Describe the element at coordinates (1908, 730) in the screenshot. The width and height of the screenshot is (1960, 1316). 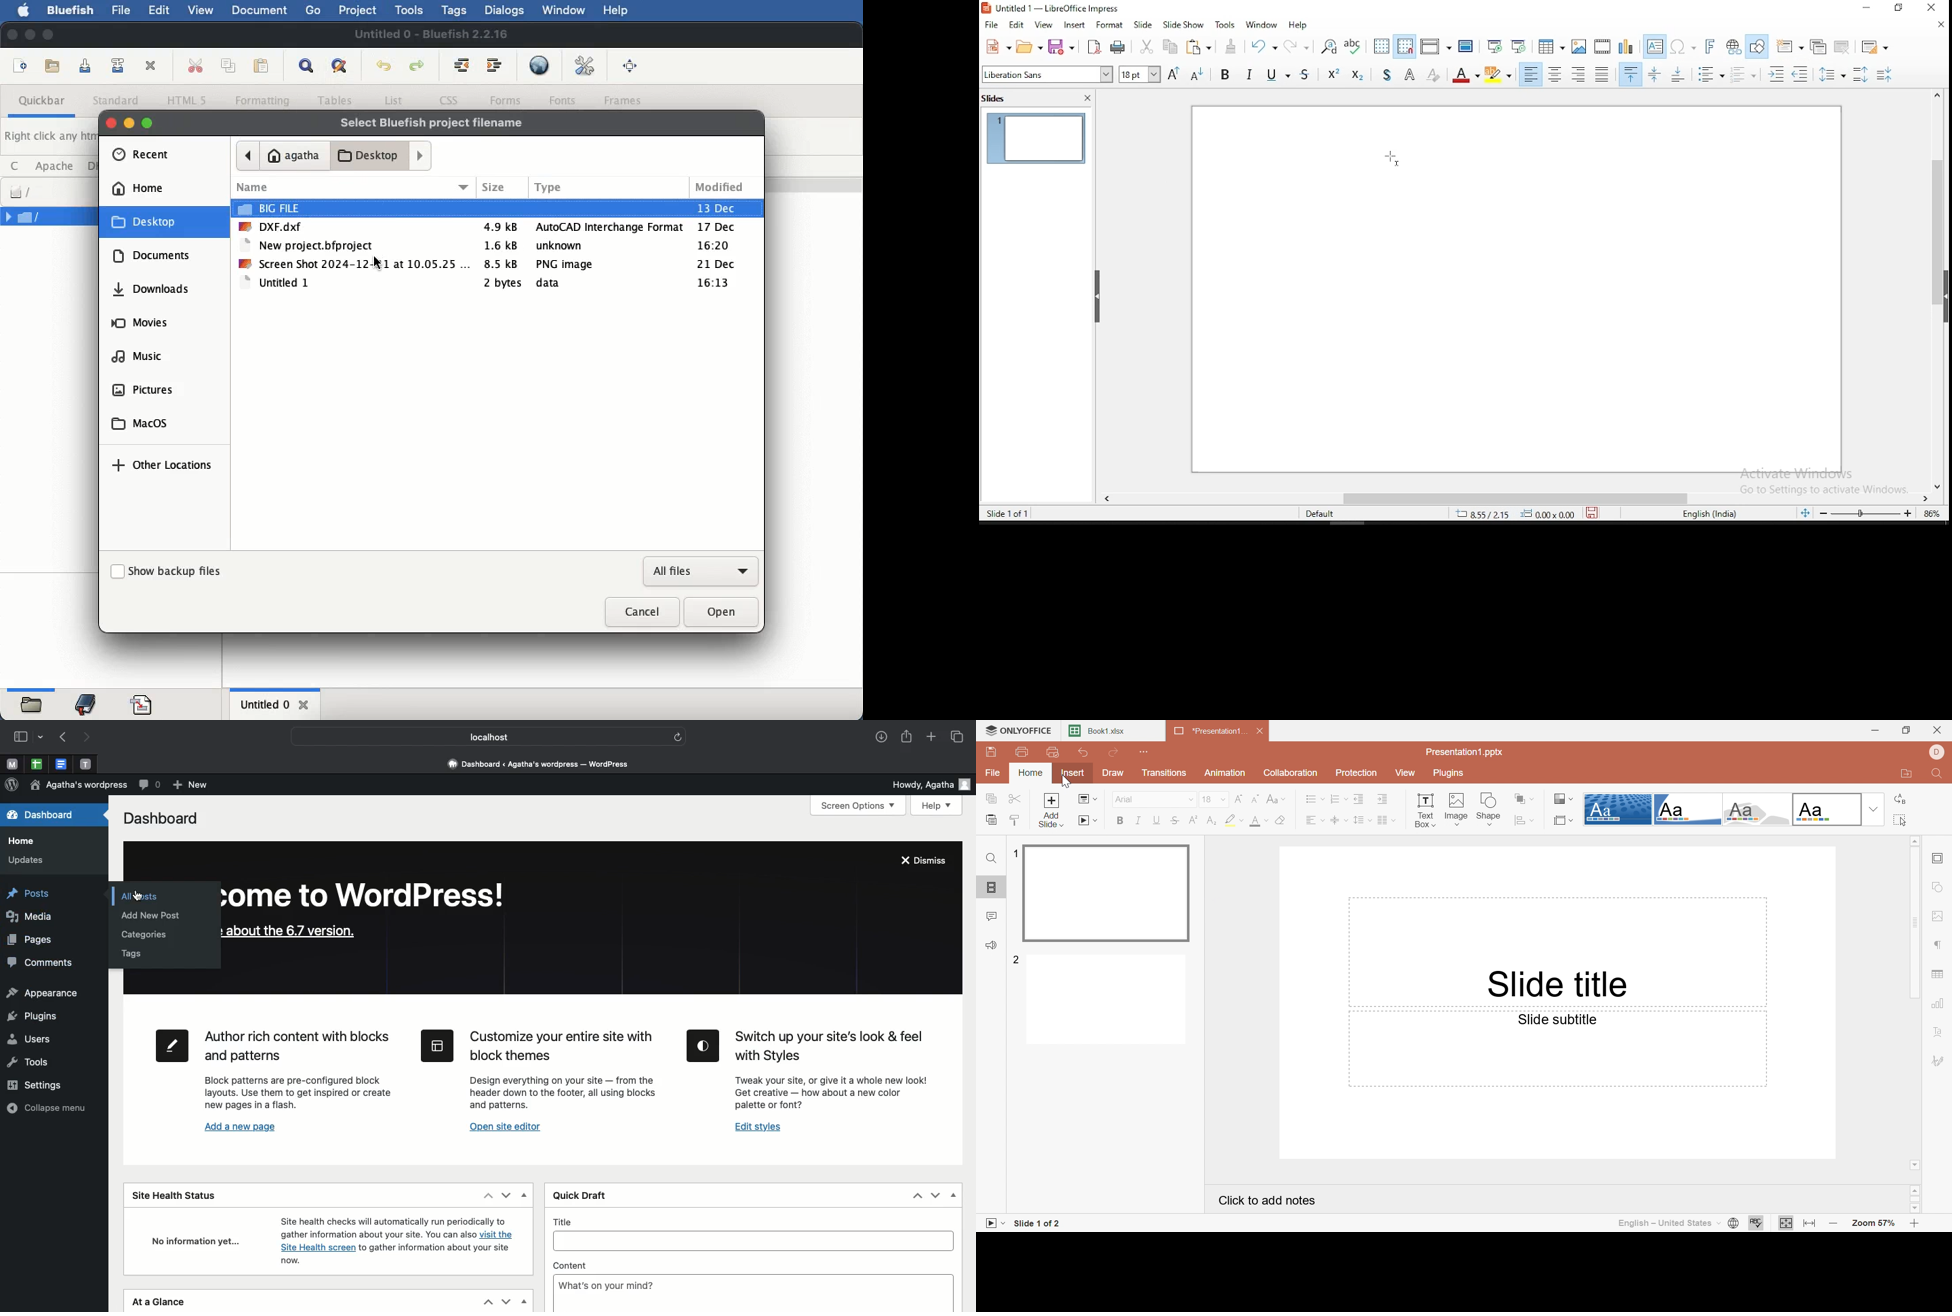
I see `Restore down` at that location.